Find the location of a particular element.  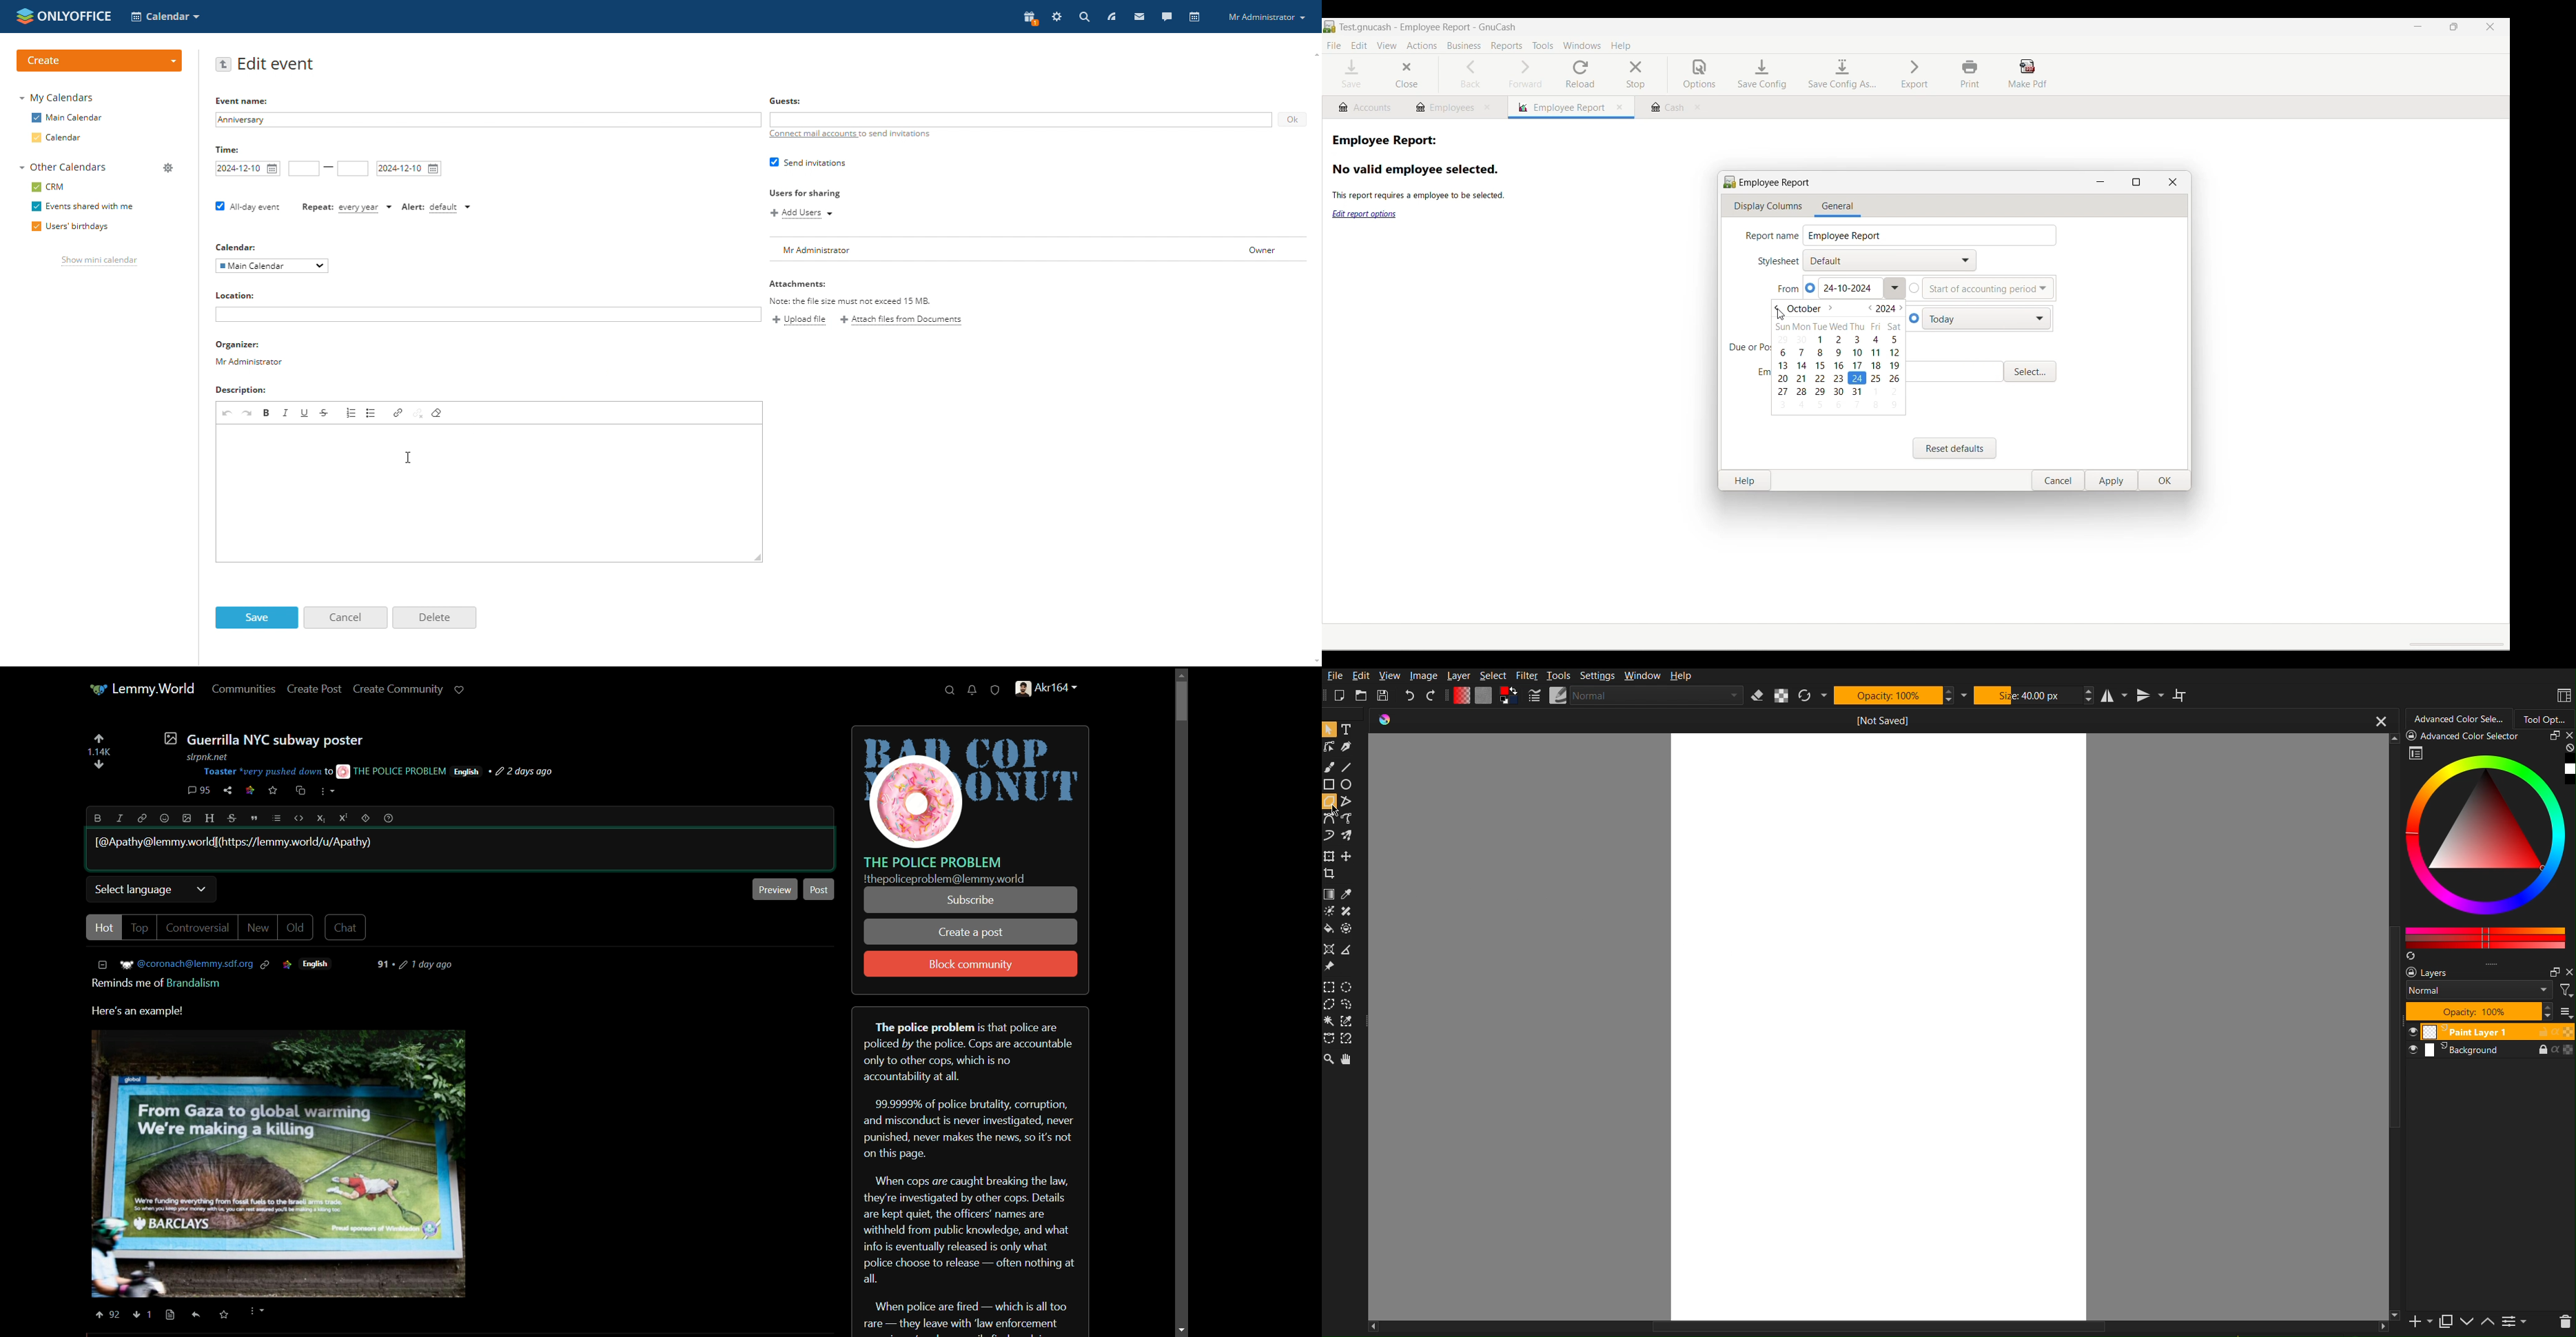

text is located at coordinates (945, 880).